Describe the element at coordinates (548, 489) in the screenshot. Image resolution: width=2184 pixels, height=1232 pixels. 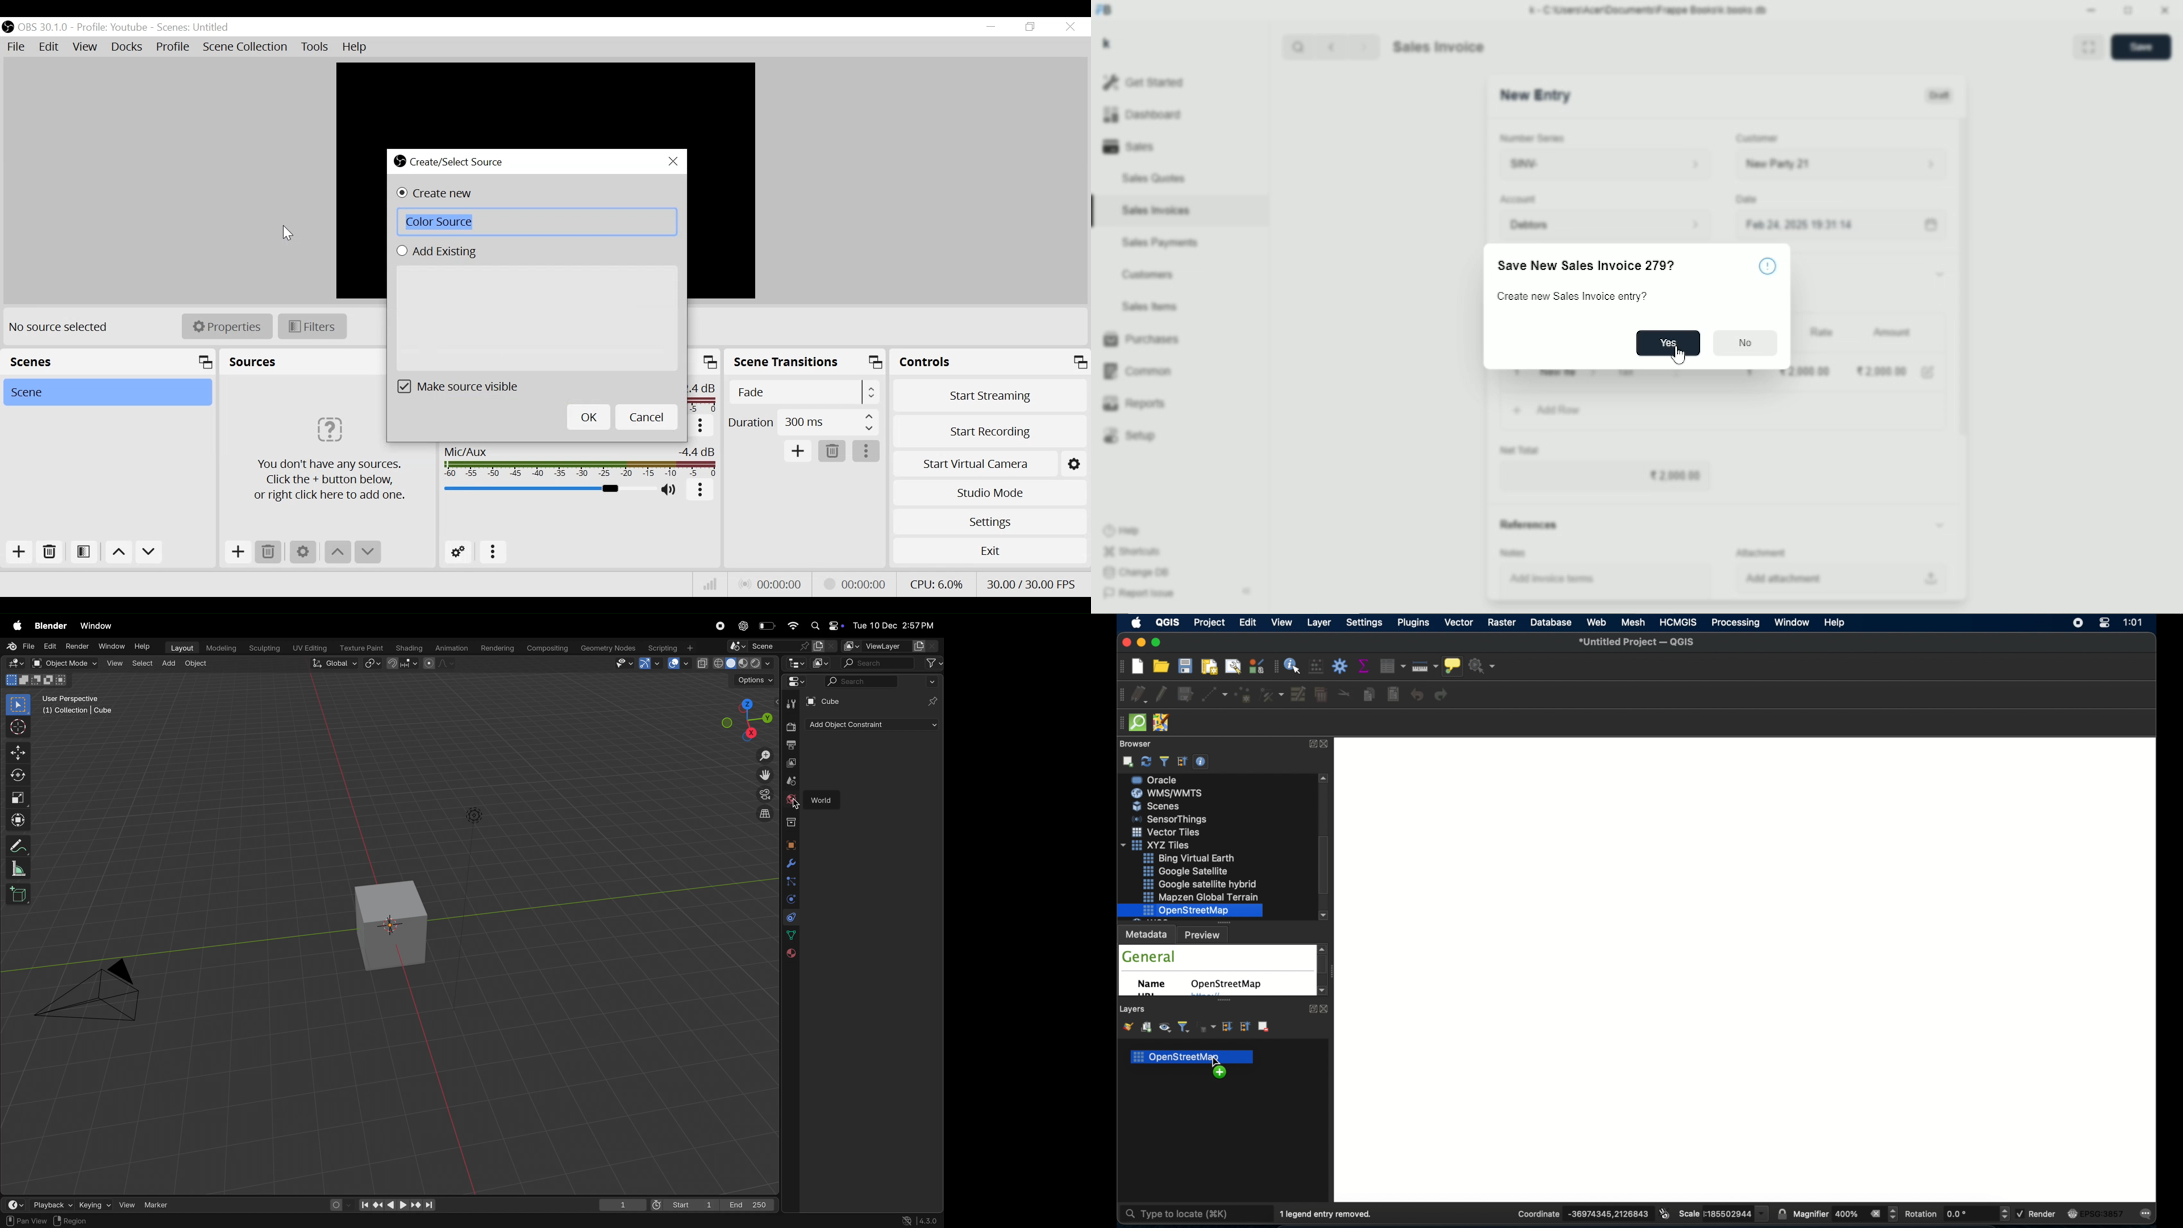
I see `Mic Slider` at that location.